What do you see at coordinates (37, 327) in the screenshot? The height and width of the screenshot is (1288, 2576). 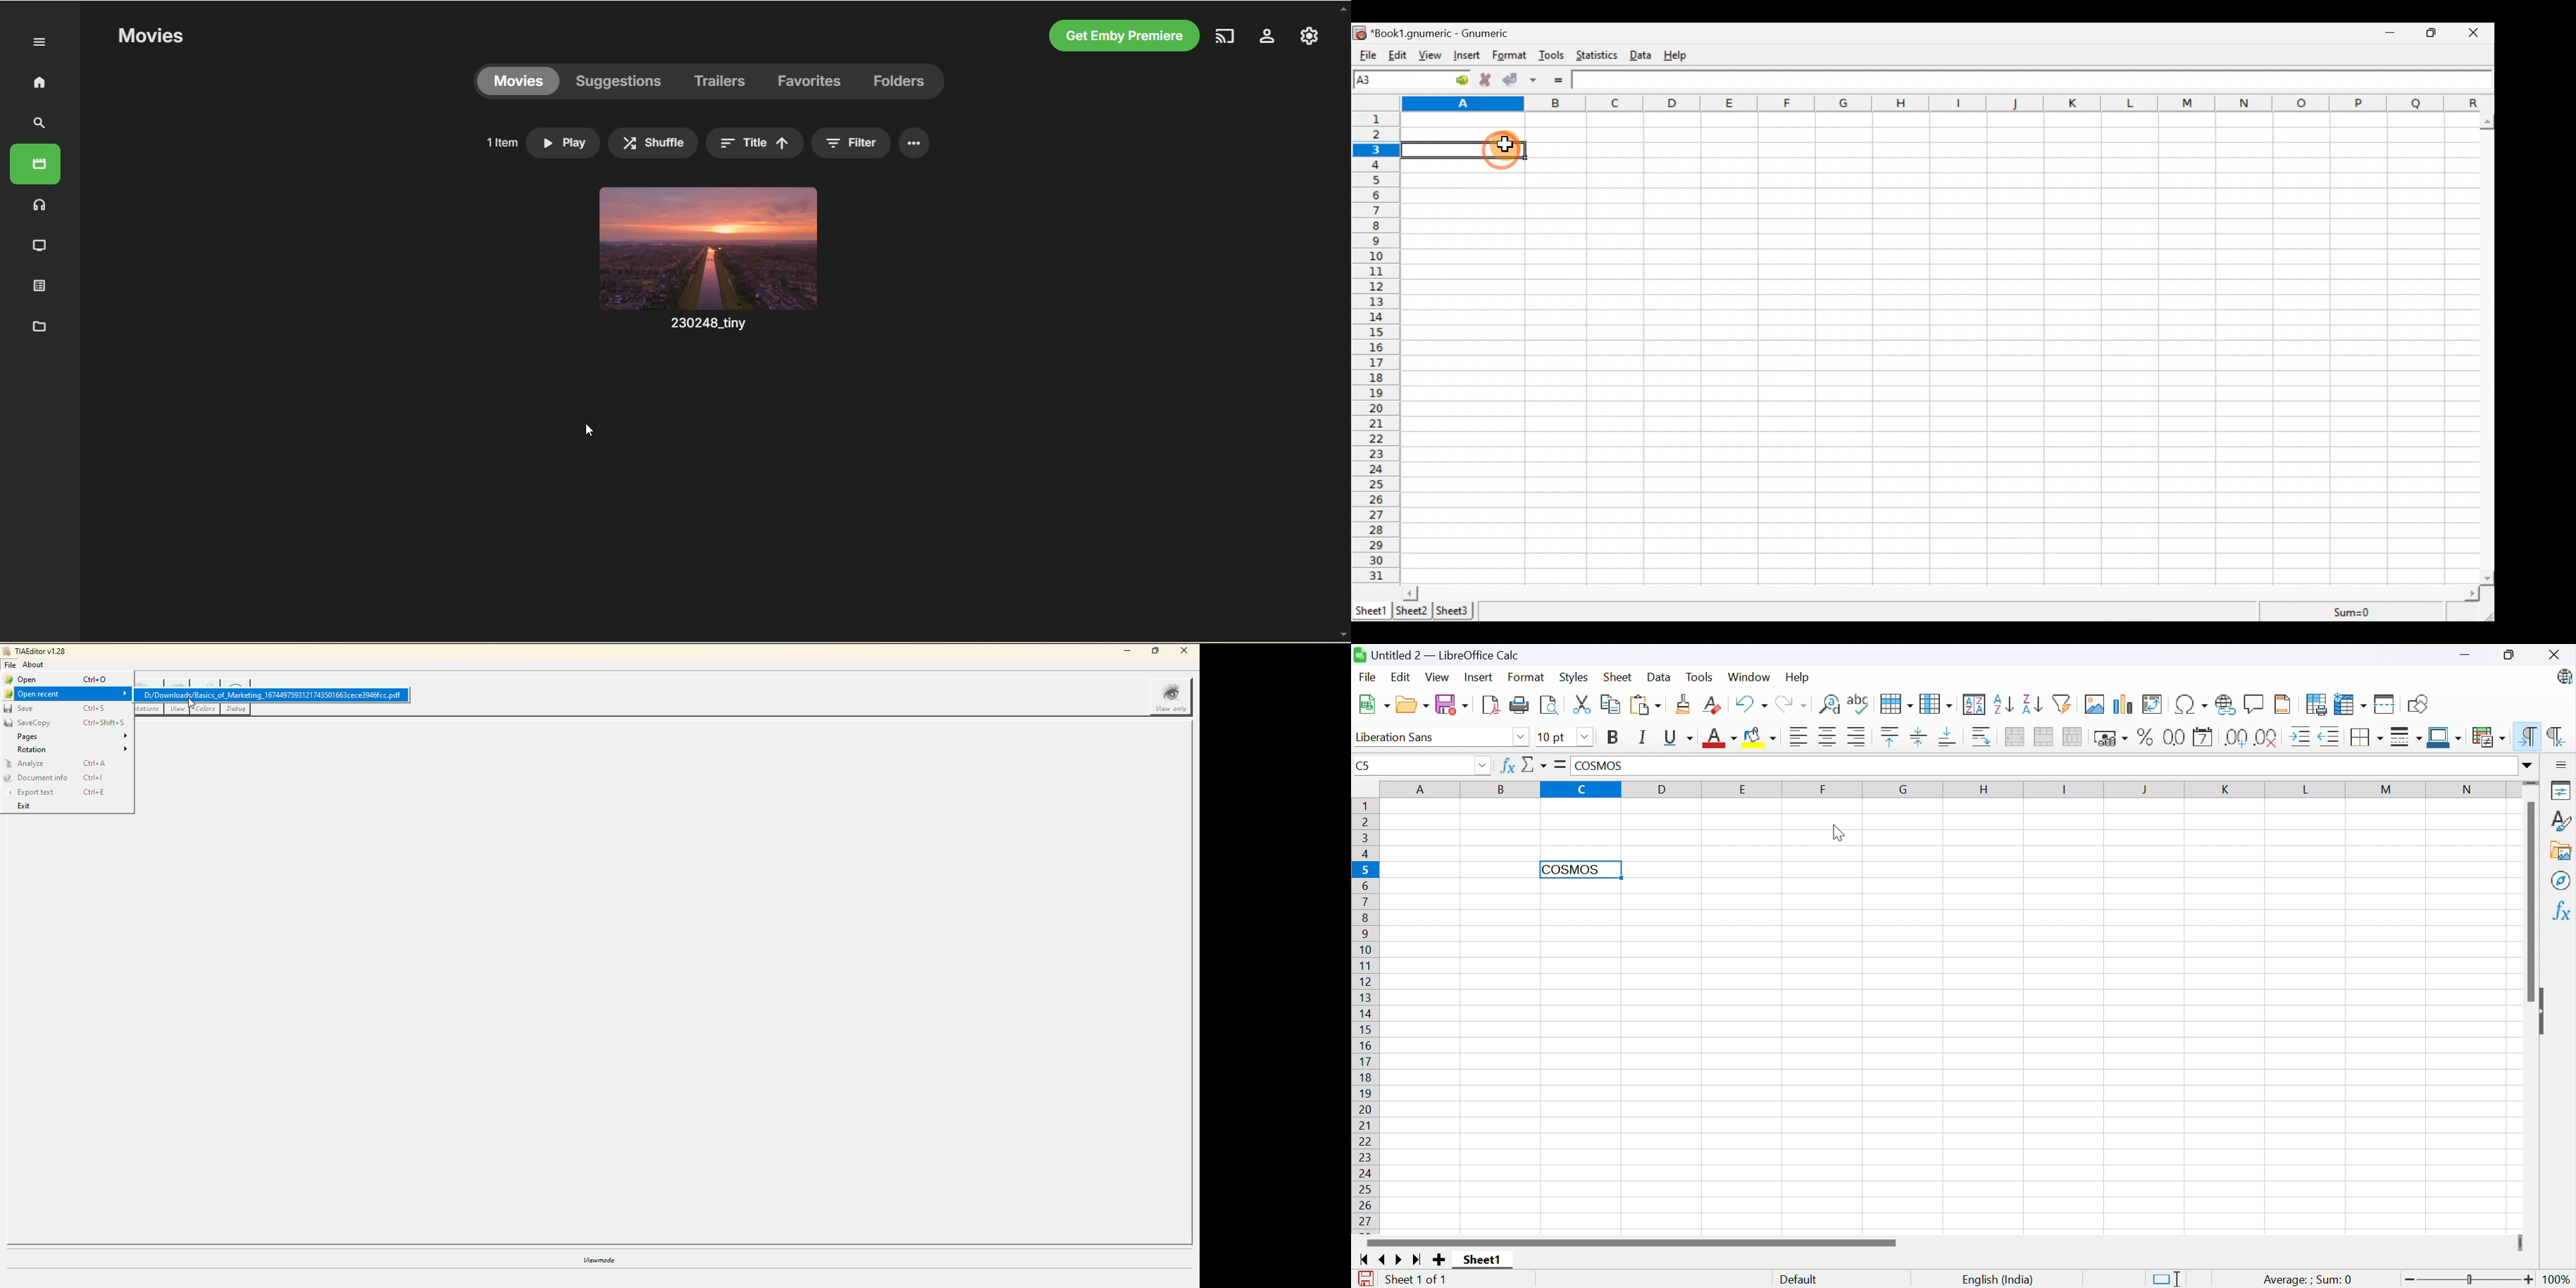 I see `metadata manager` at bounding box center [37, 327].